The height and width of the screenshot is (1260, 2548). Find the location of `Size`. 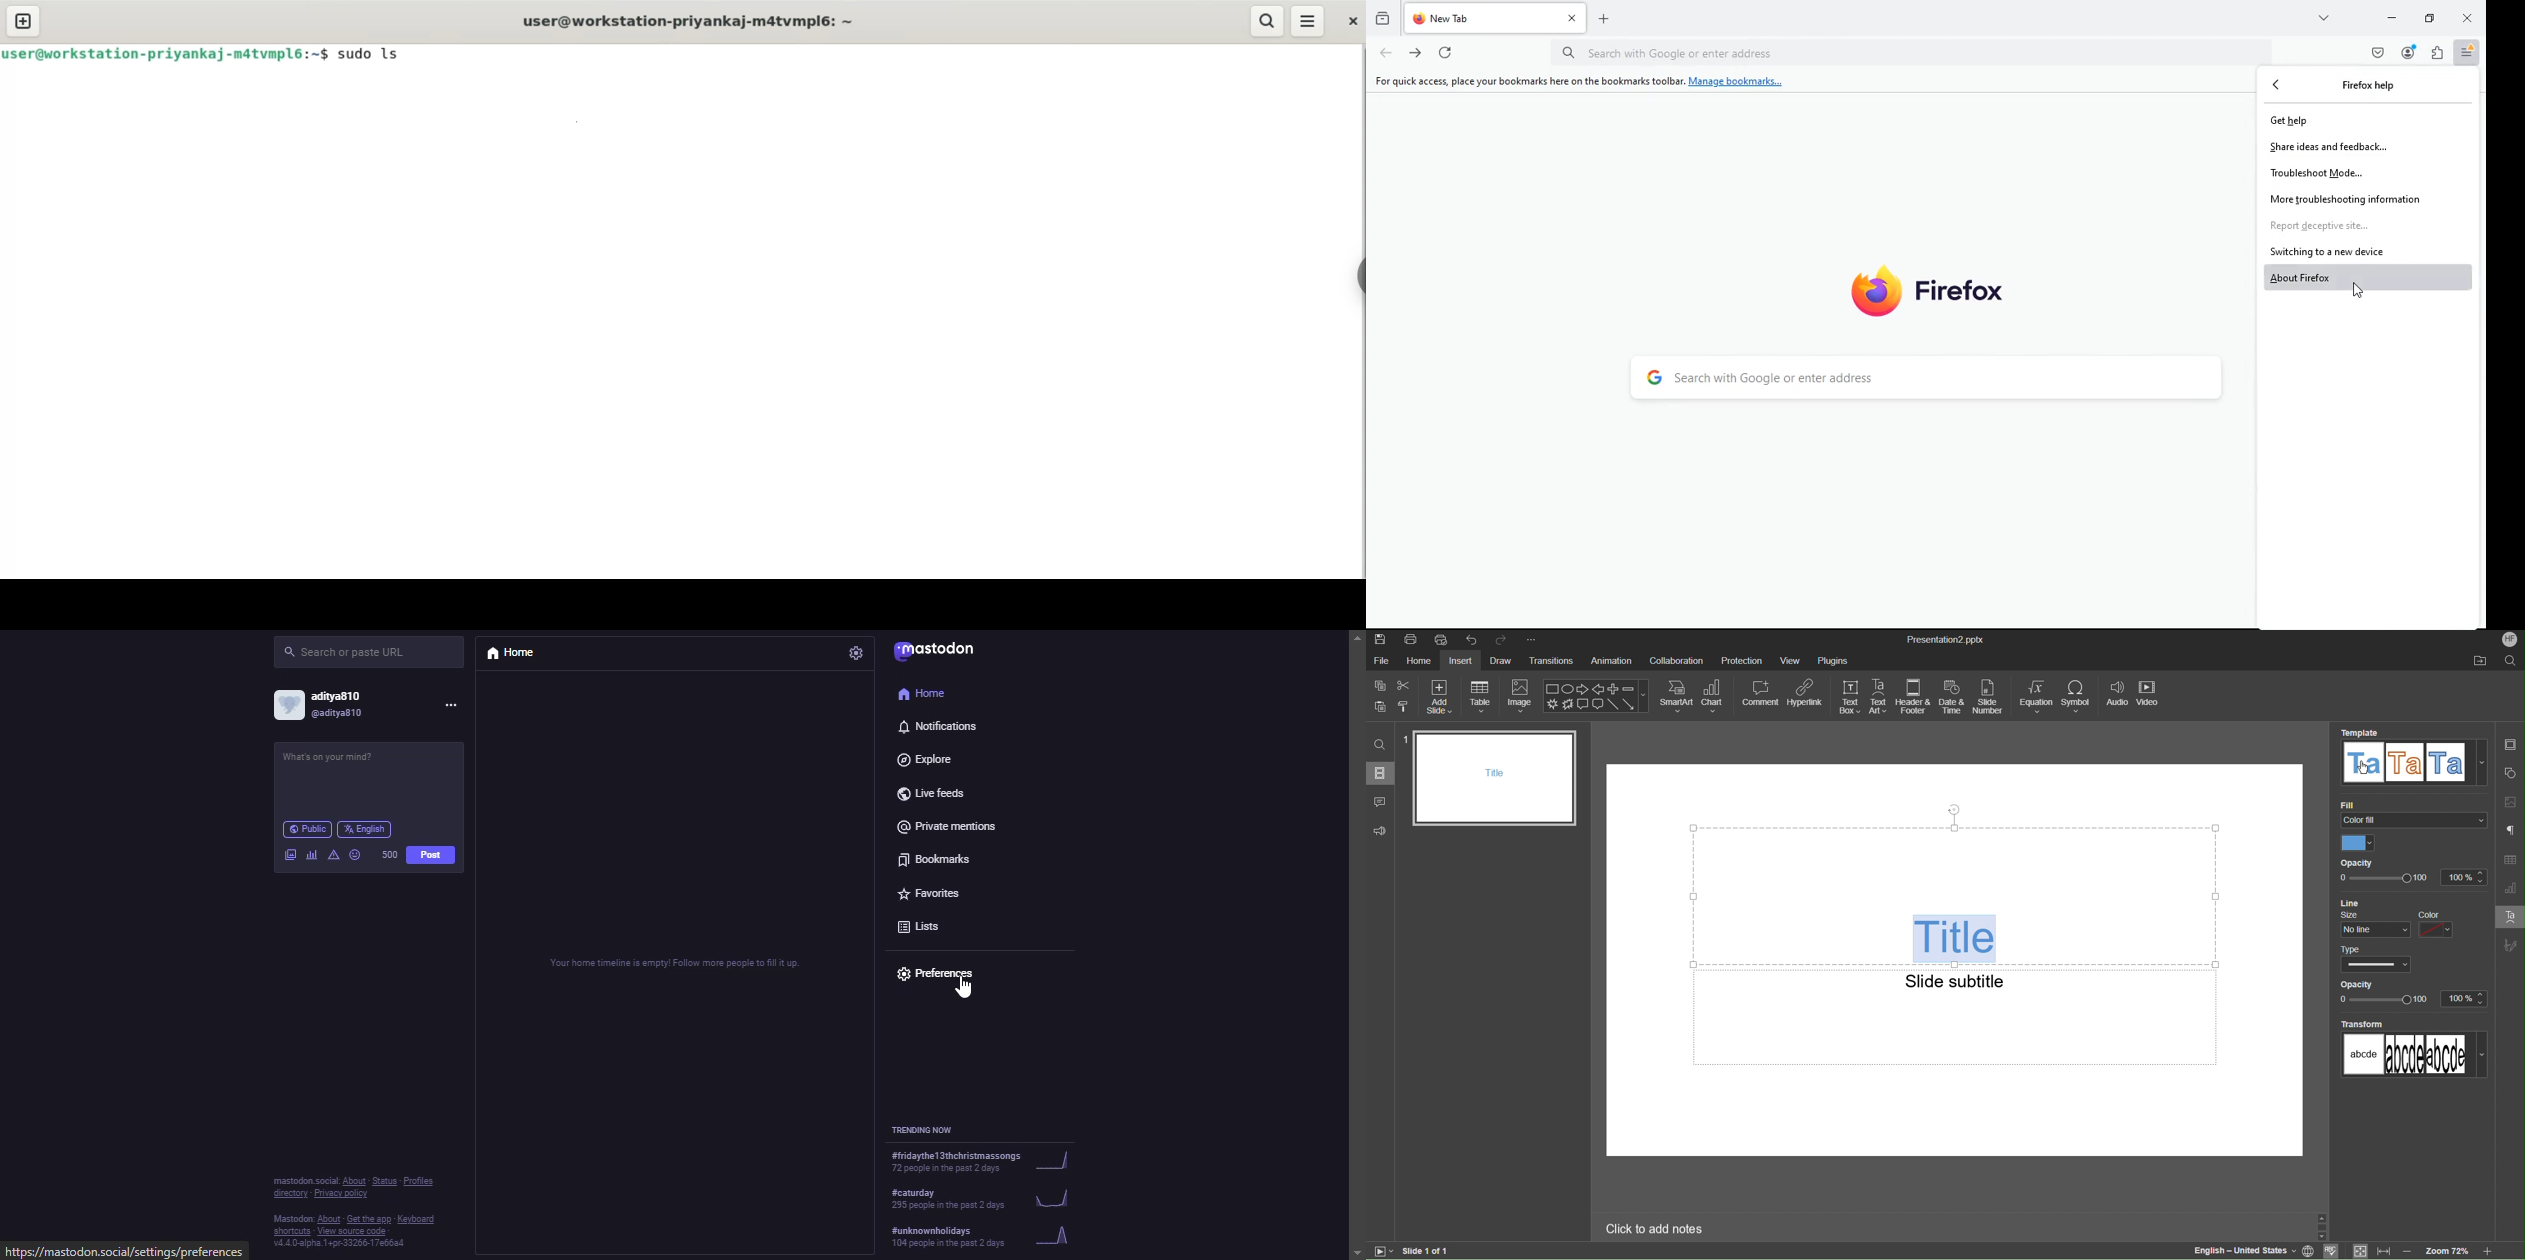

Size is located at coordinates (2373, 924).